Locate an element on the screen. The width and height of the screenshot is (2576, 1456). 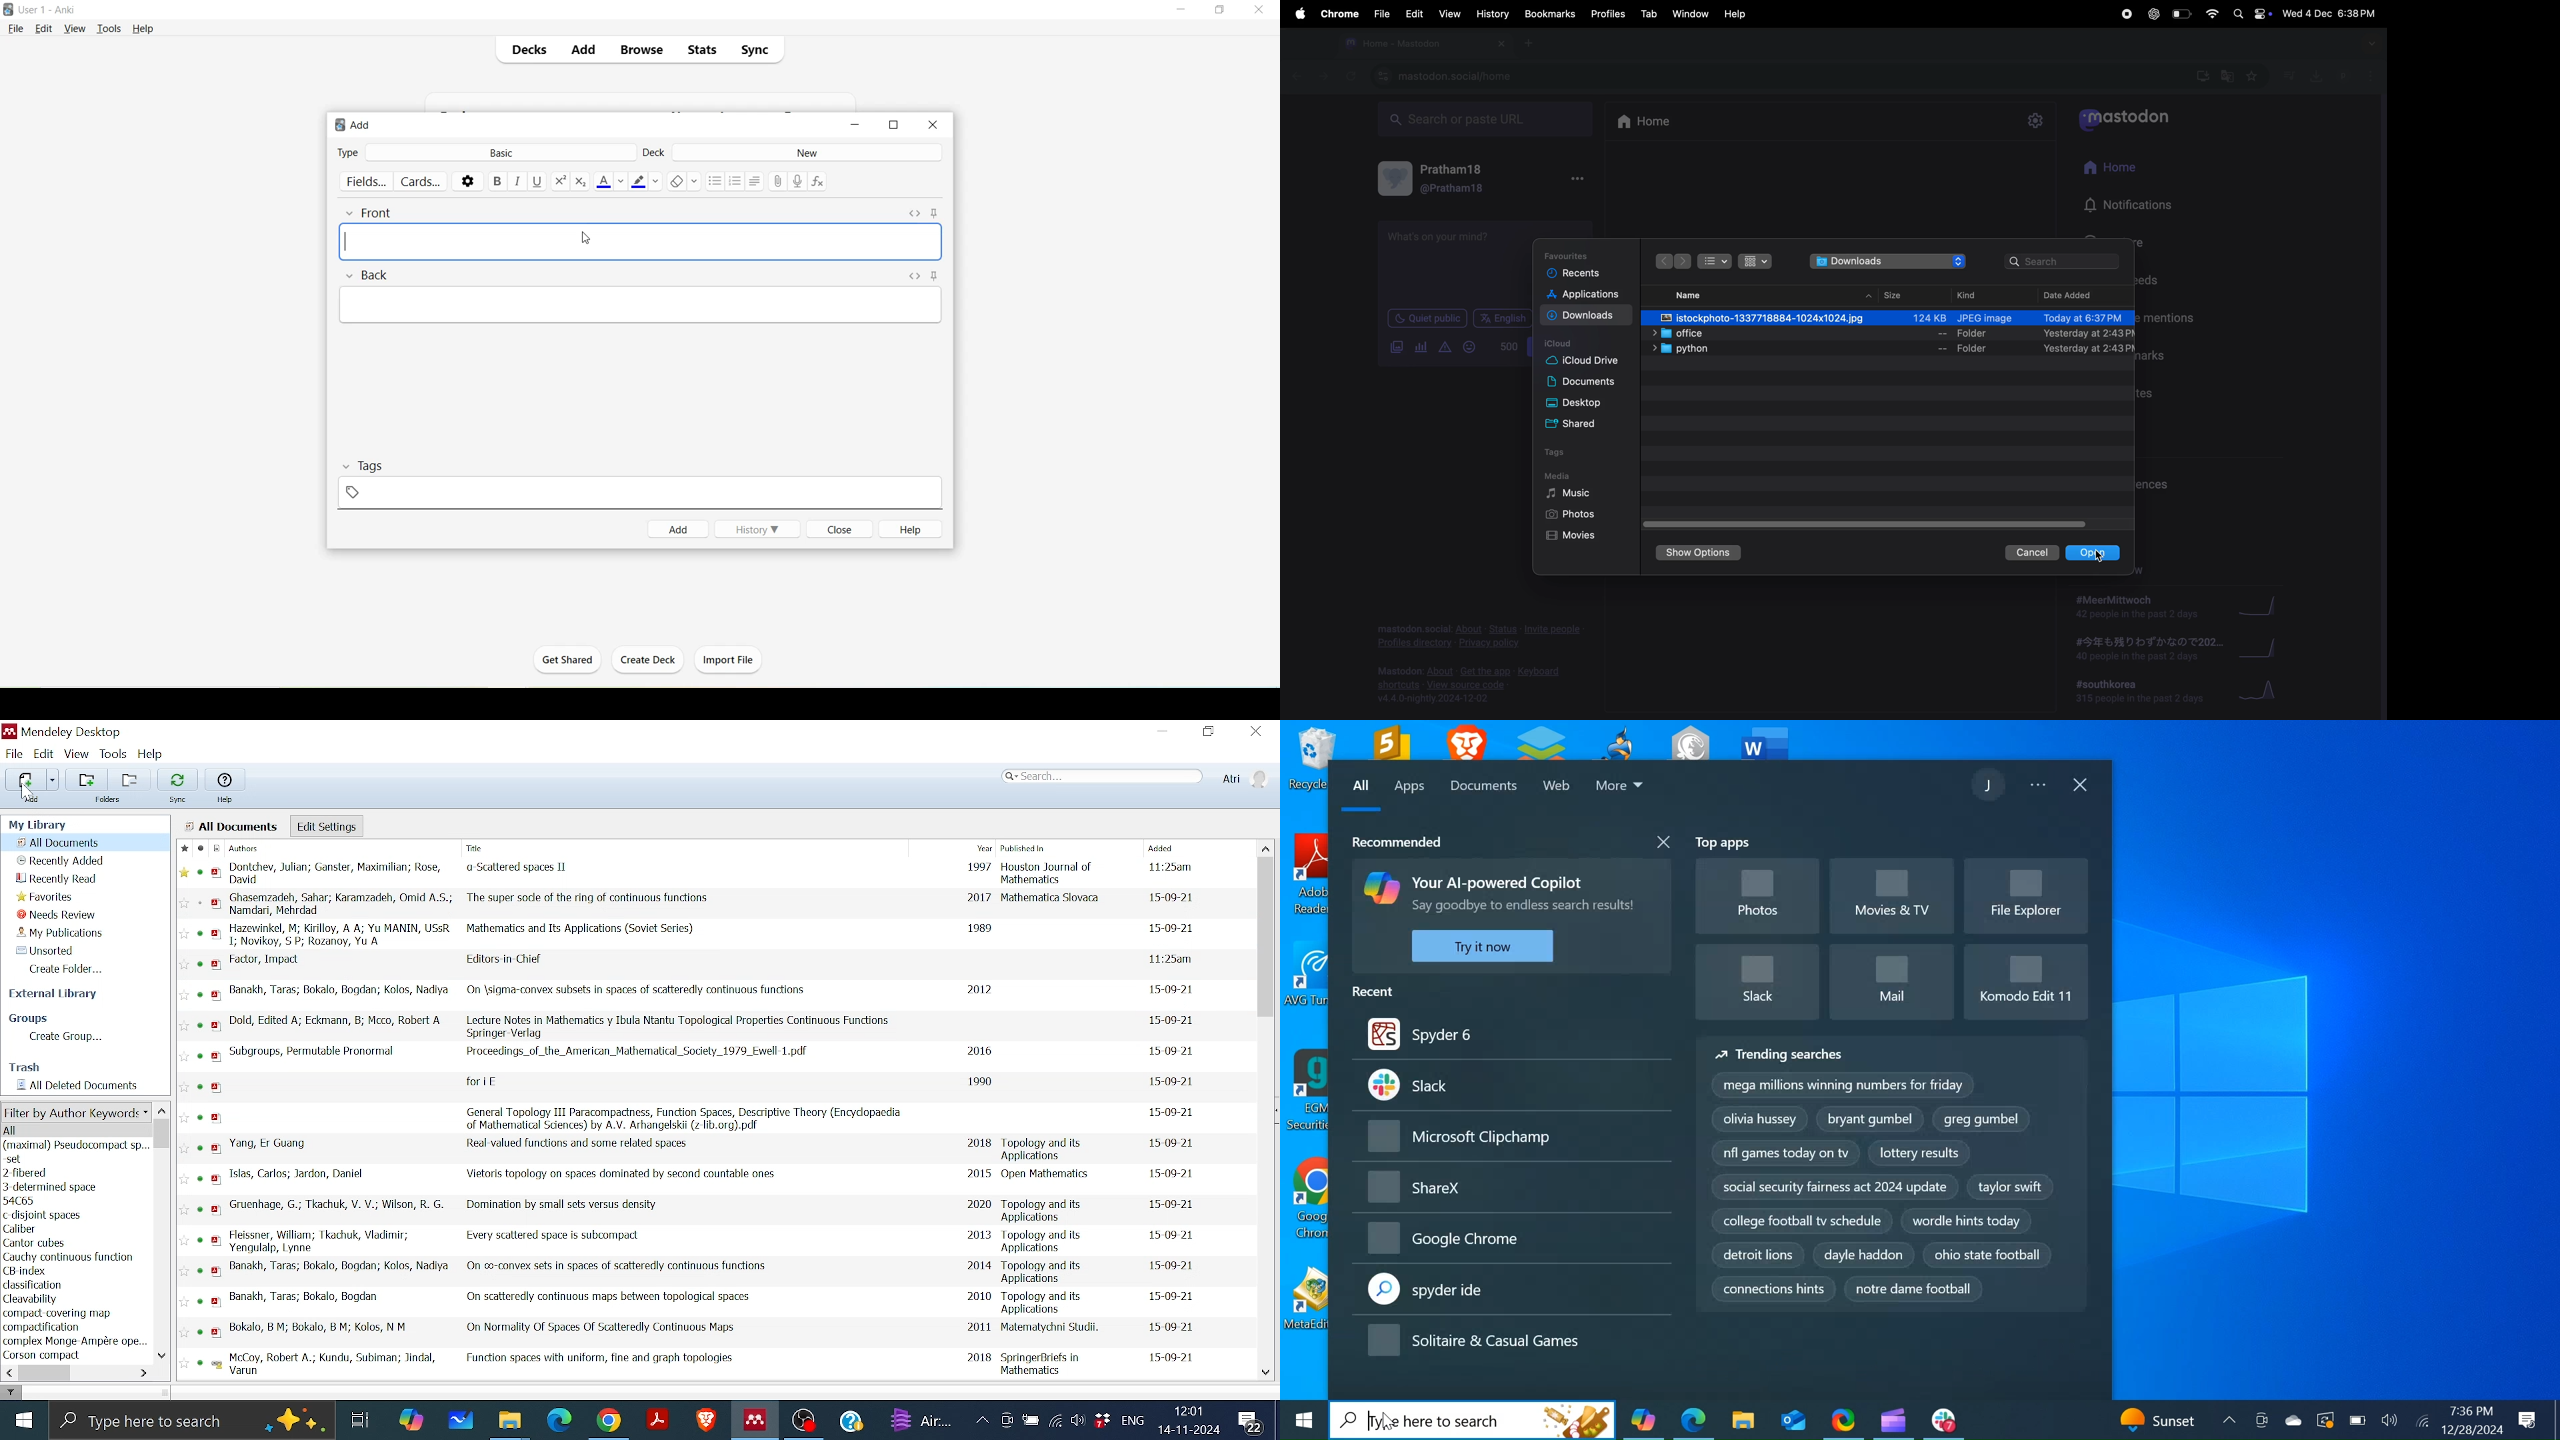
Different adding options is located at coordinates (53, 781).